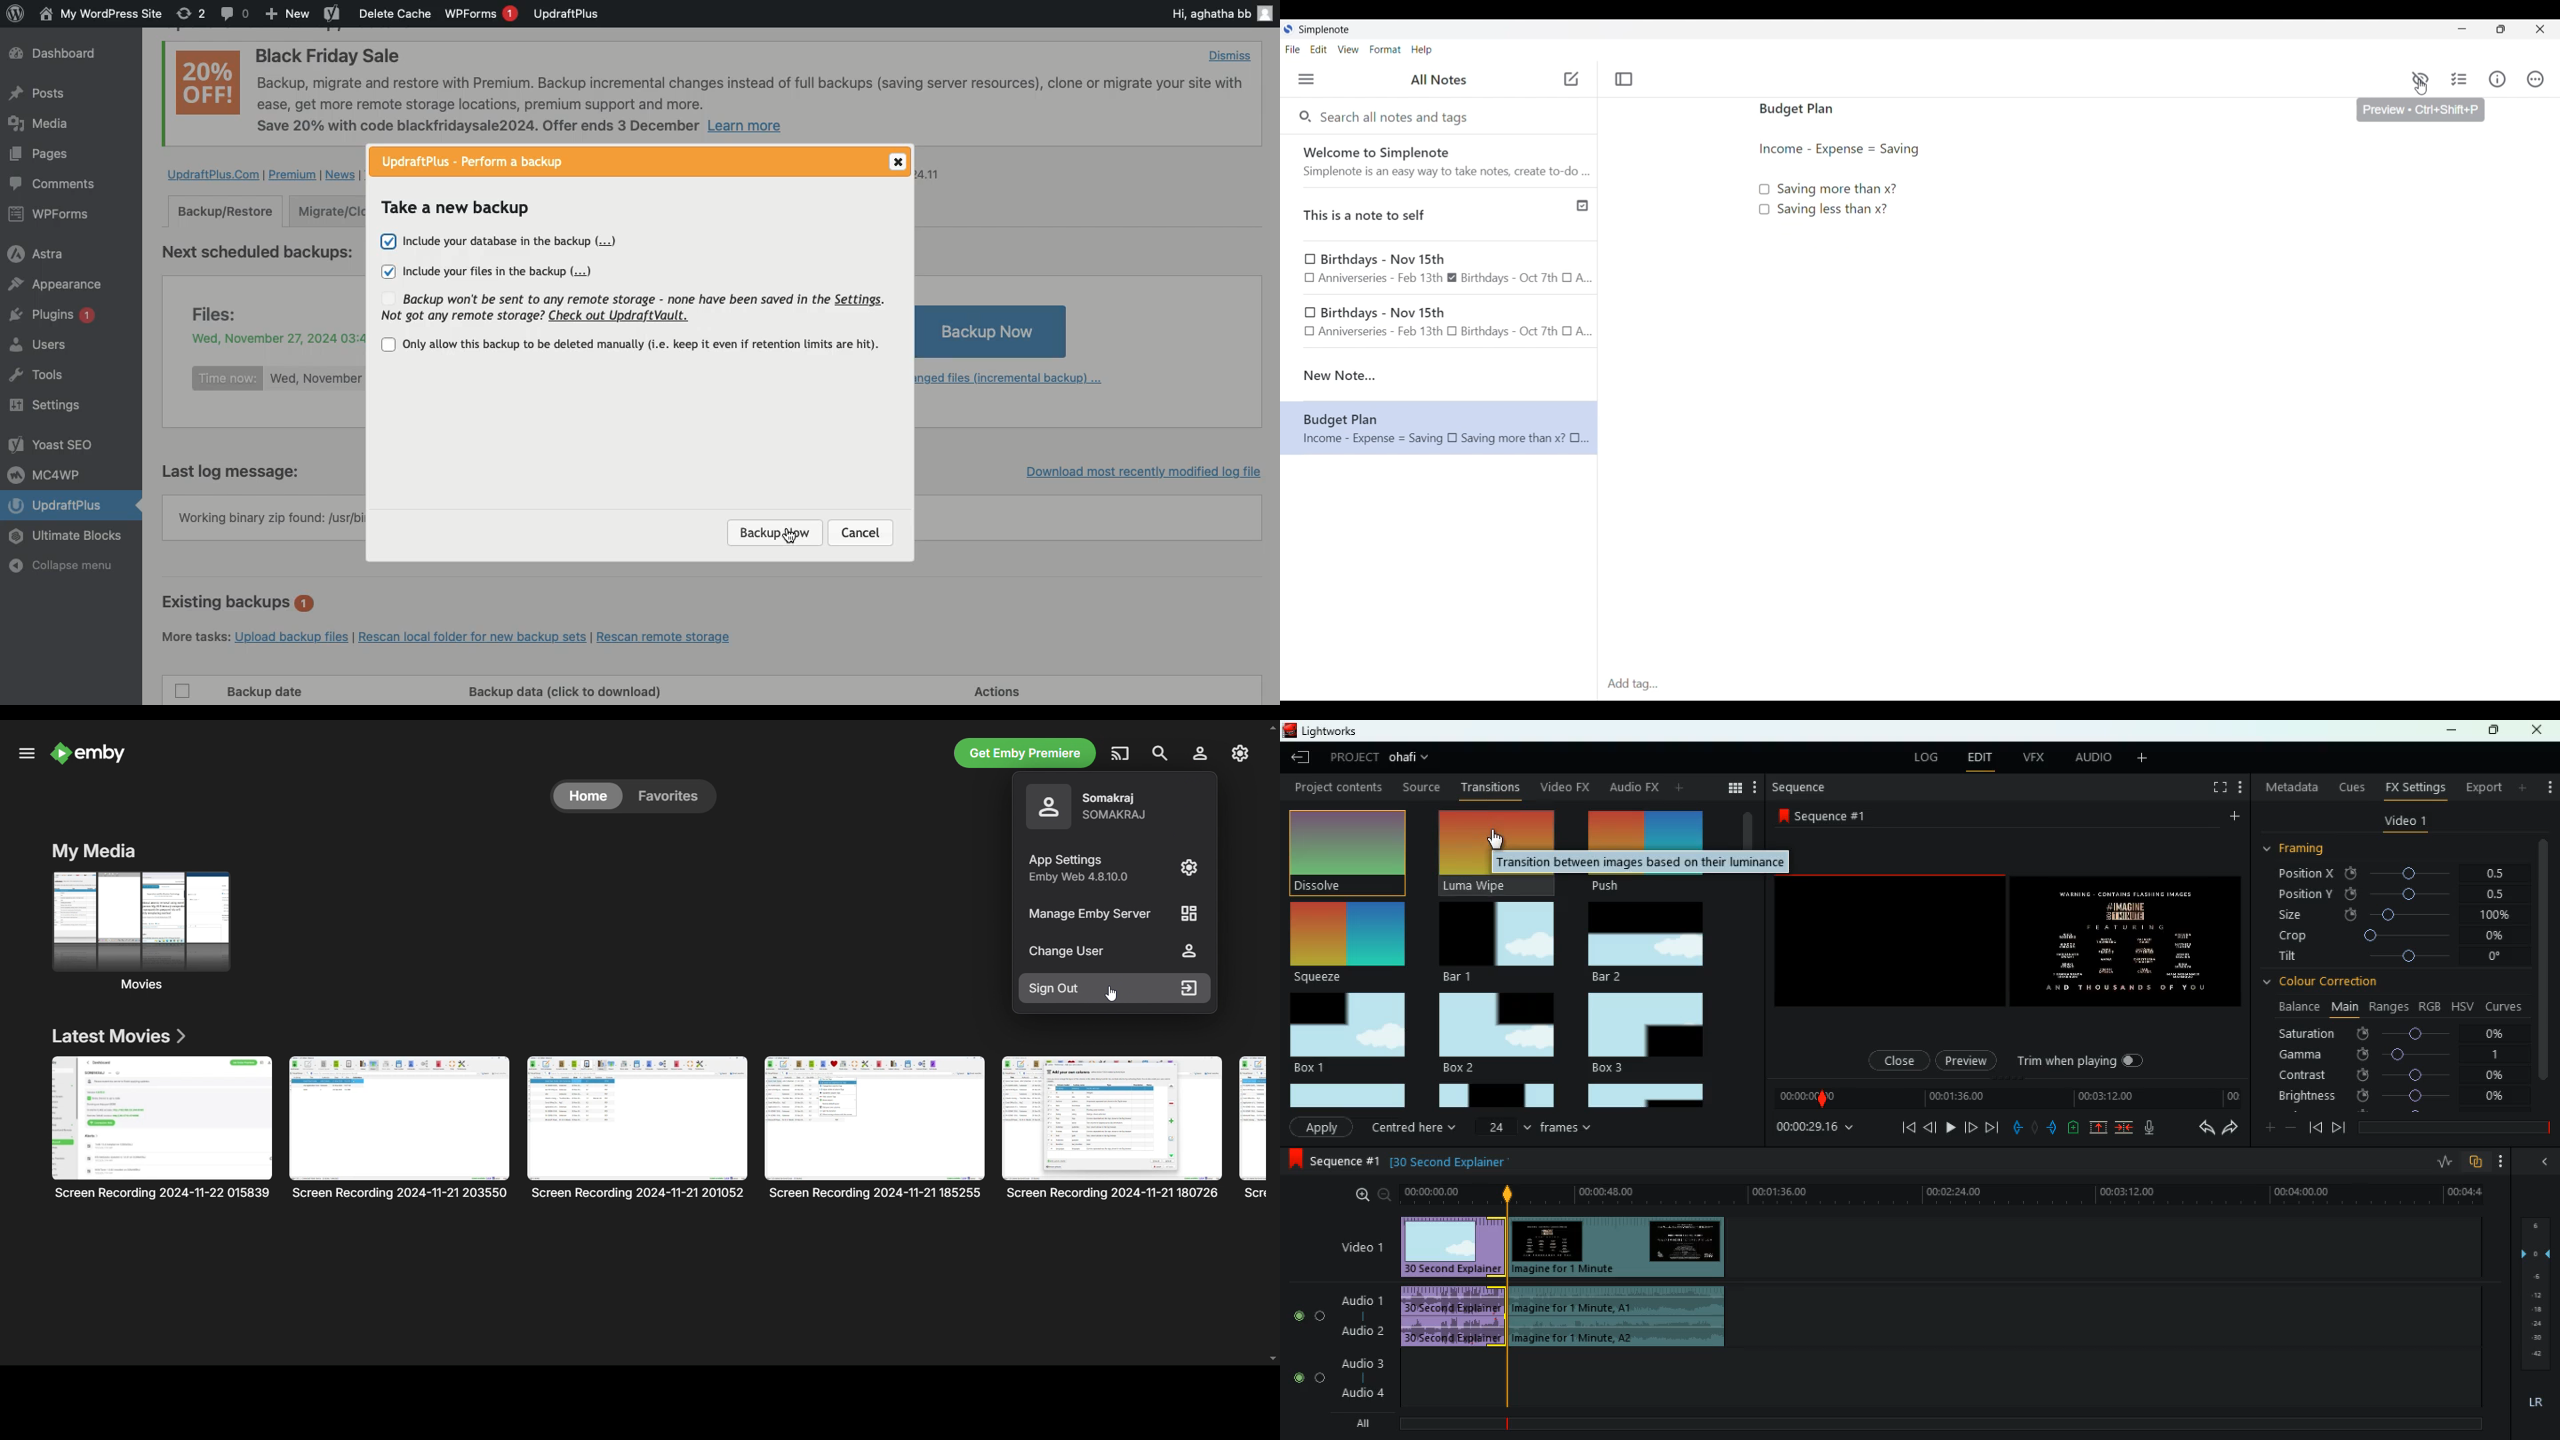  Describe the element at coordinates (2353, 787) in the screenshot. I see `cues` at that location.